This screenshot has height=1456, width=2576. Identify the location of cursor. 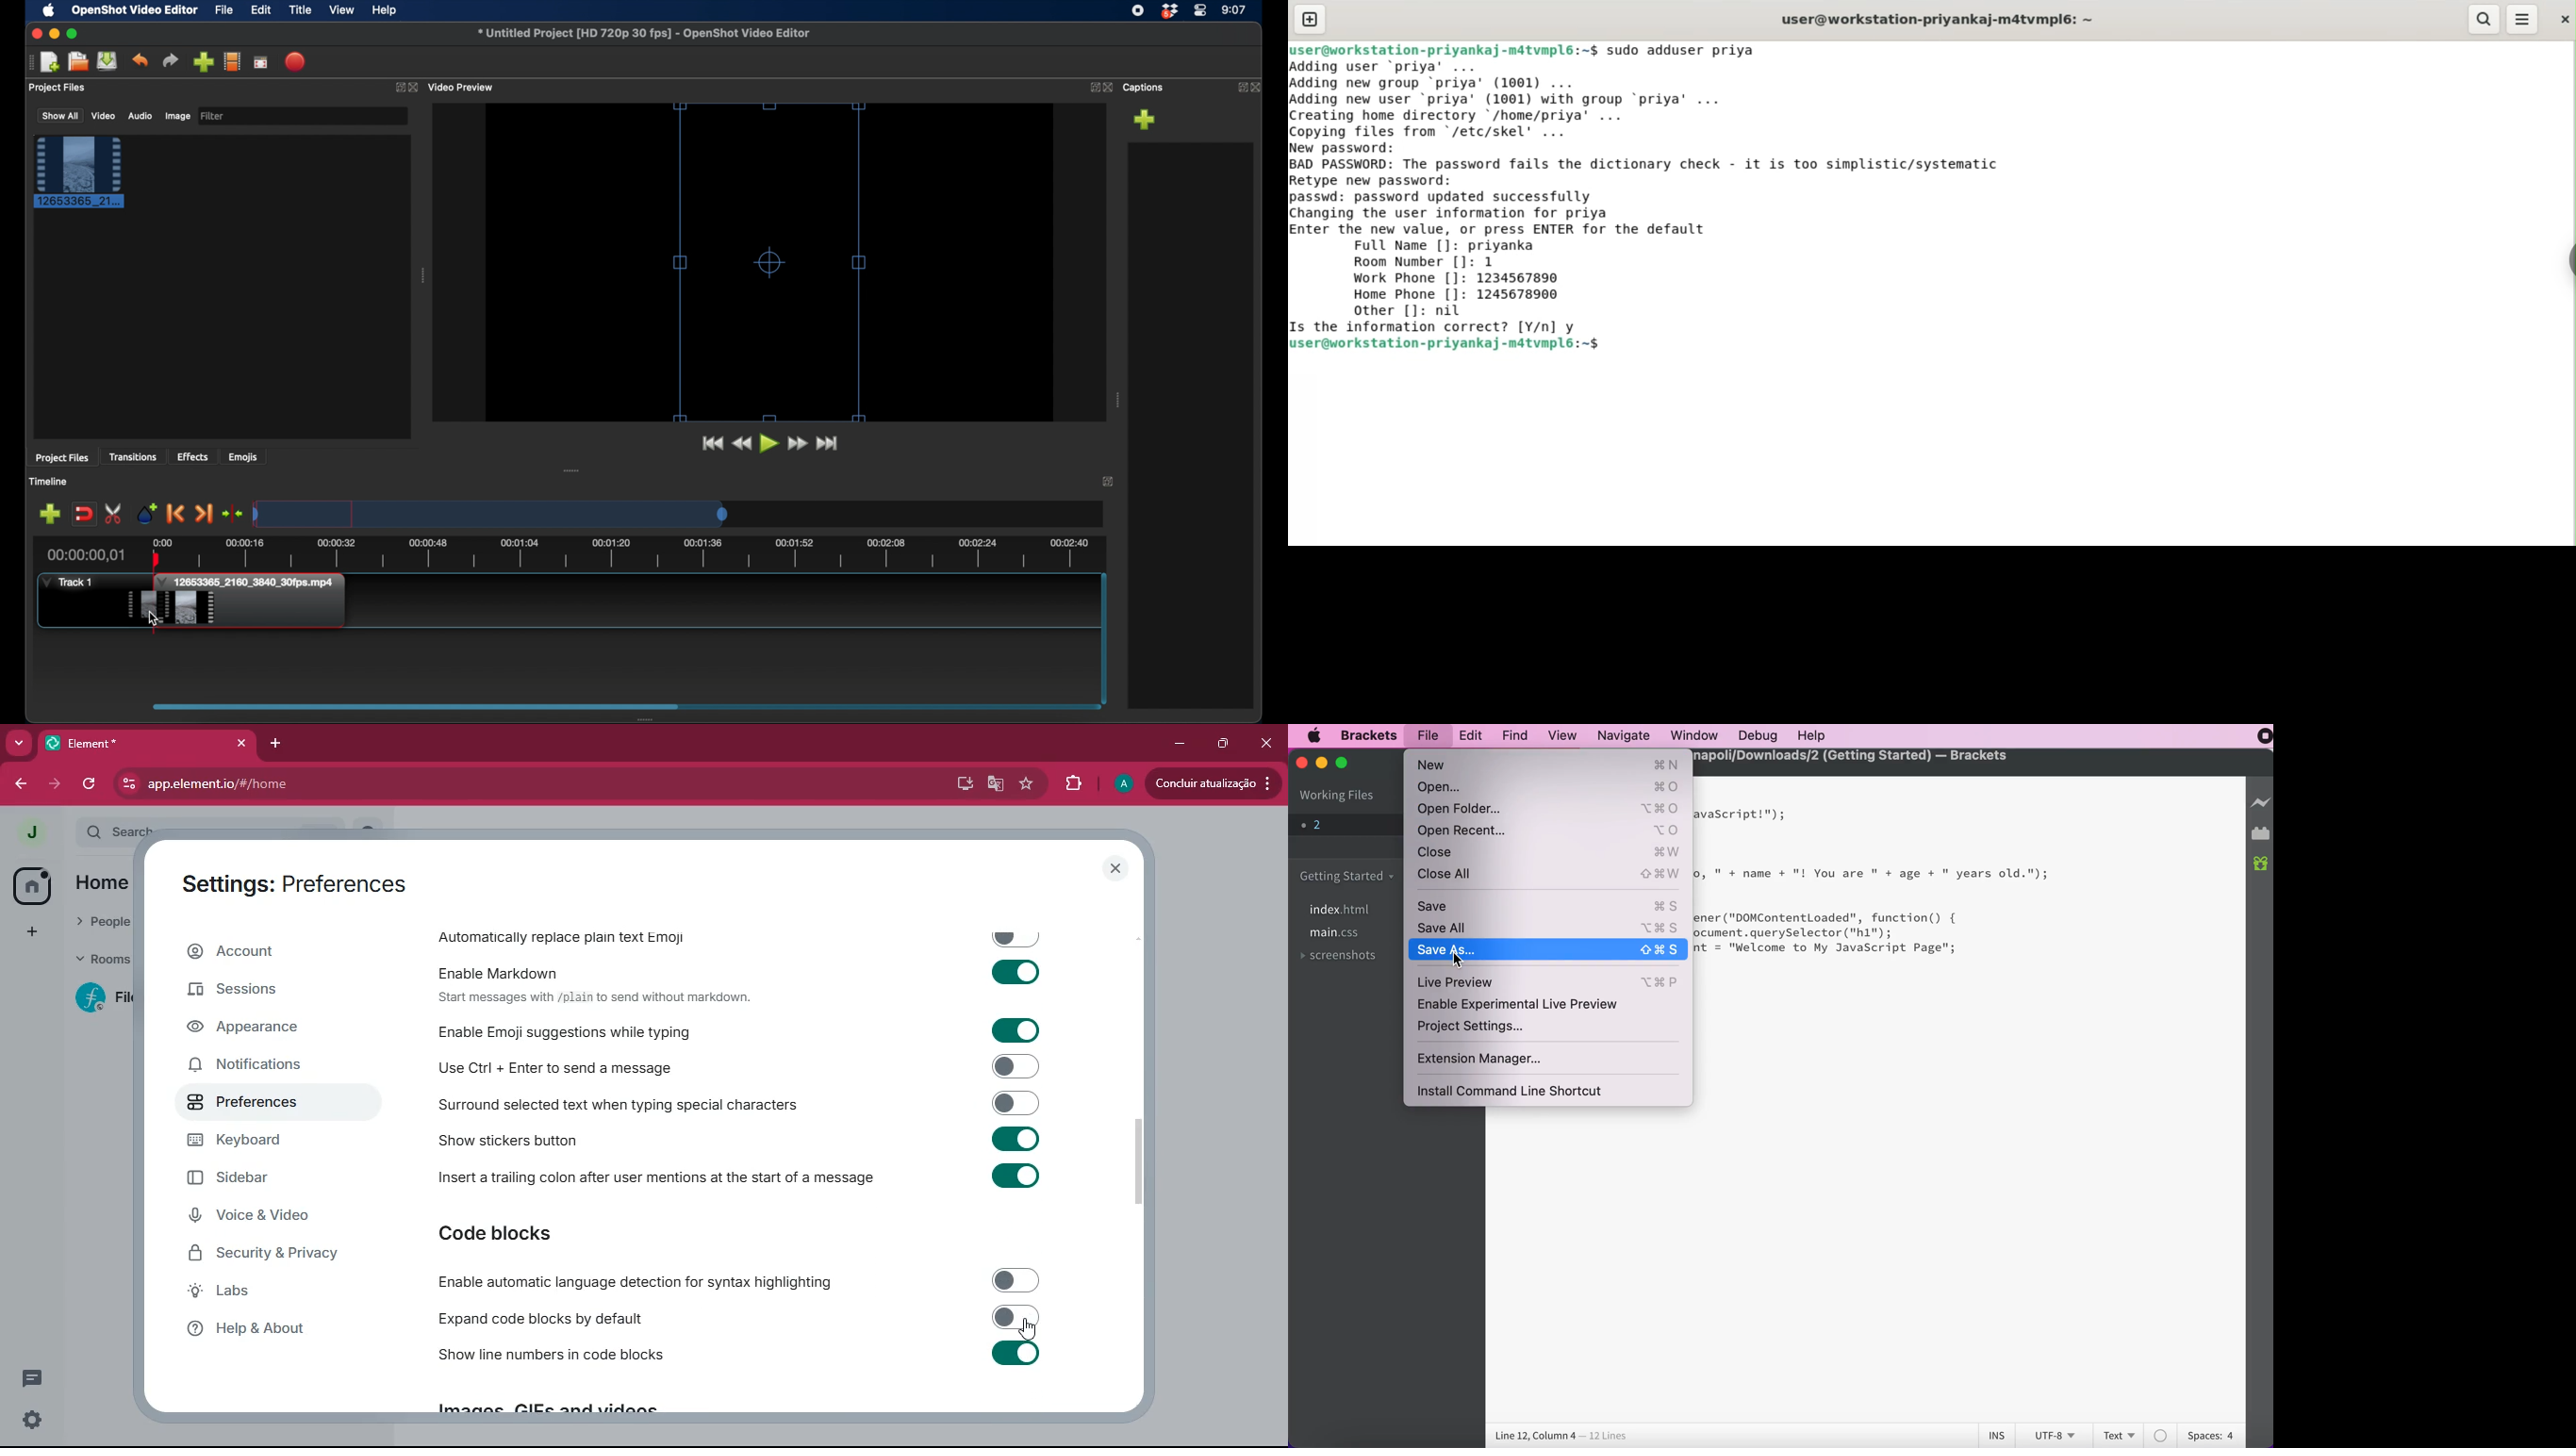
(1030, 1329).